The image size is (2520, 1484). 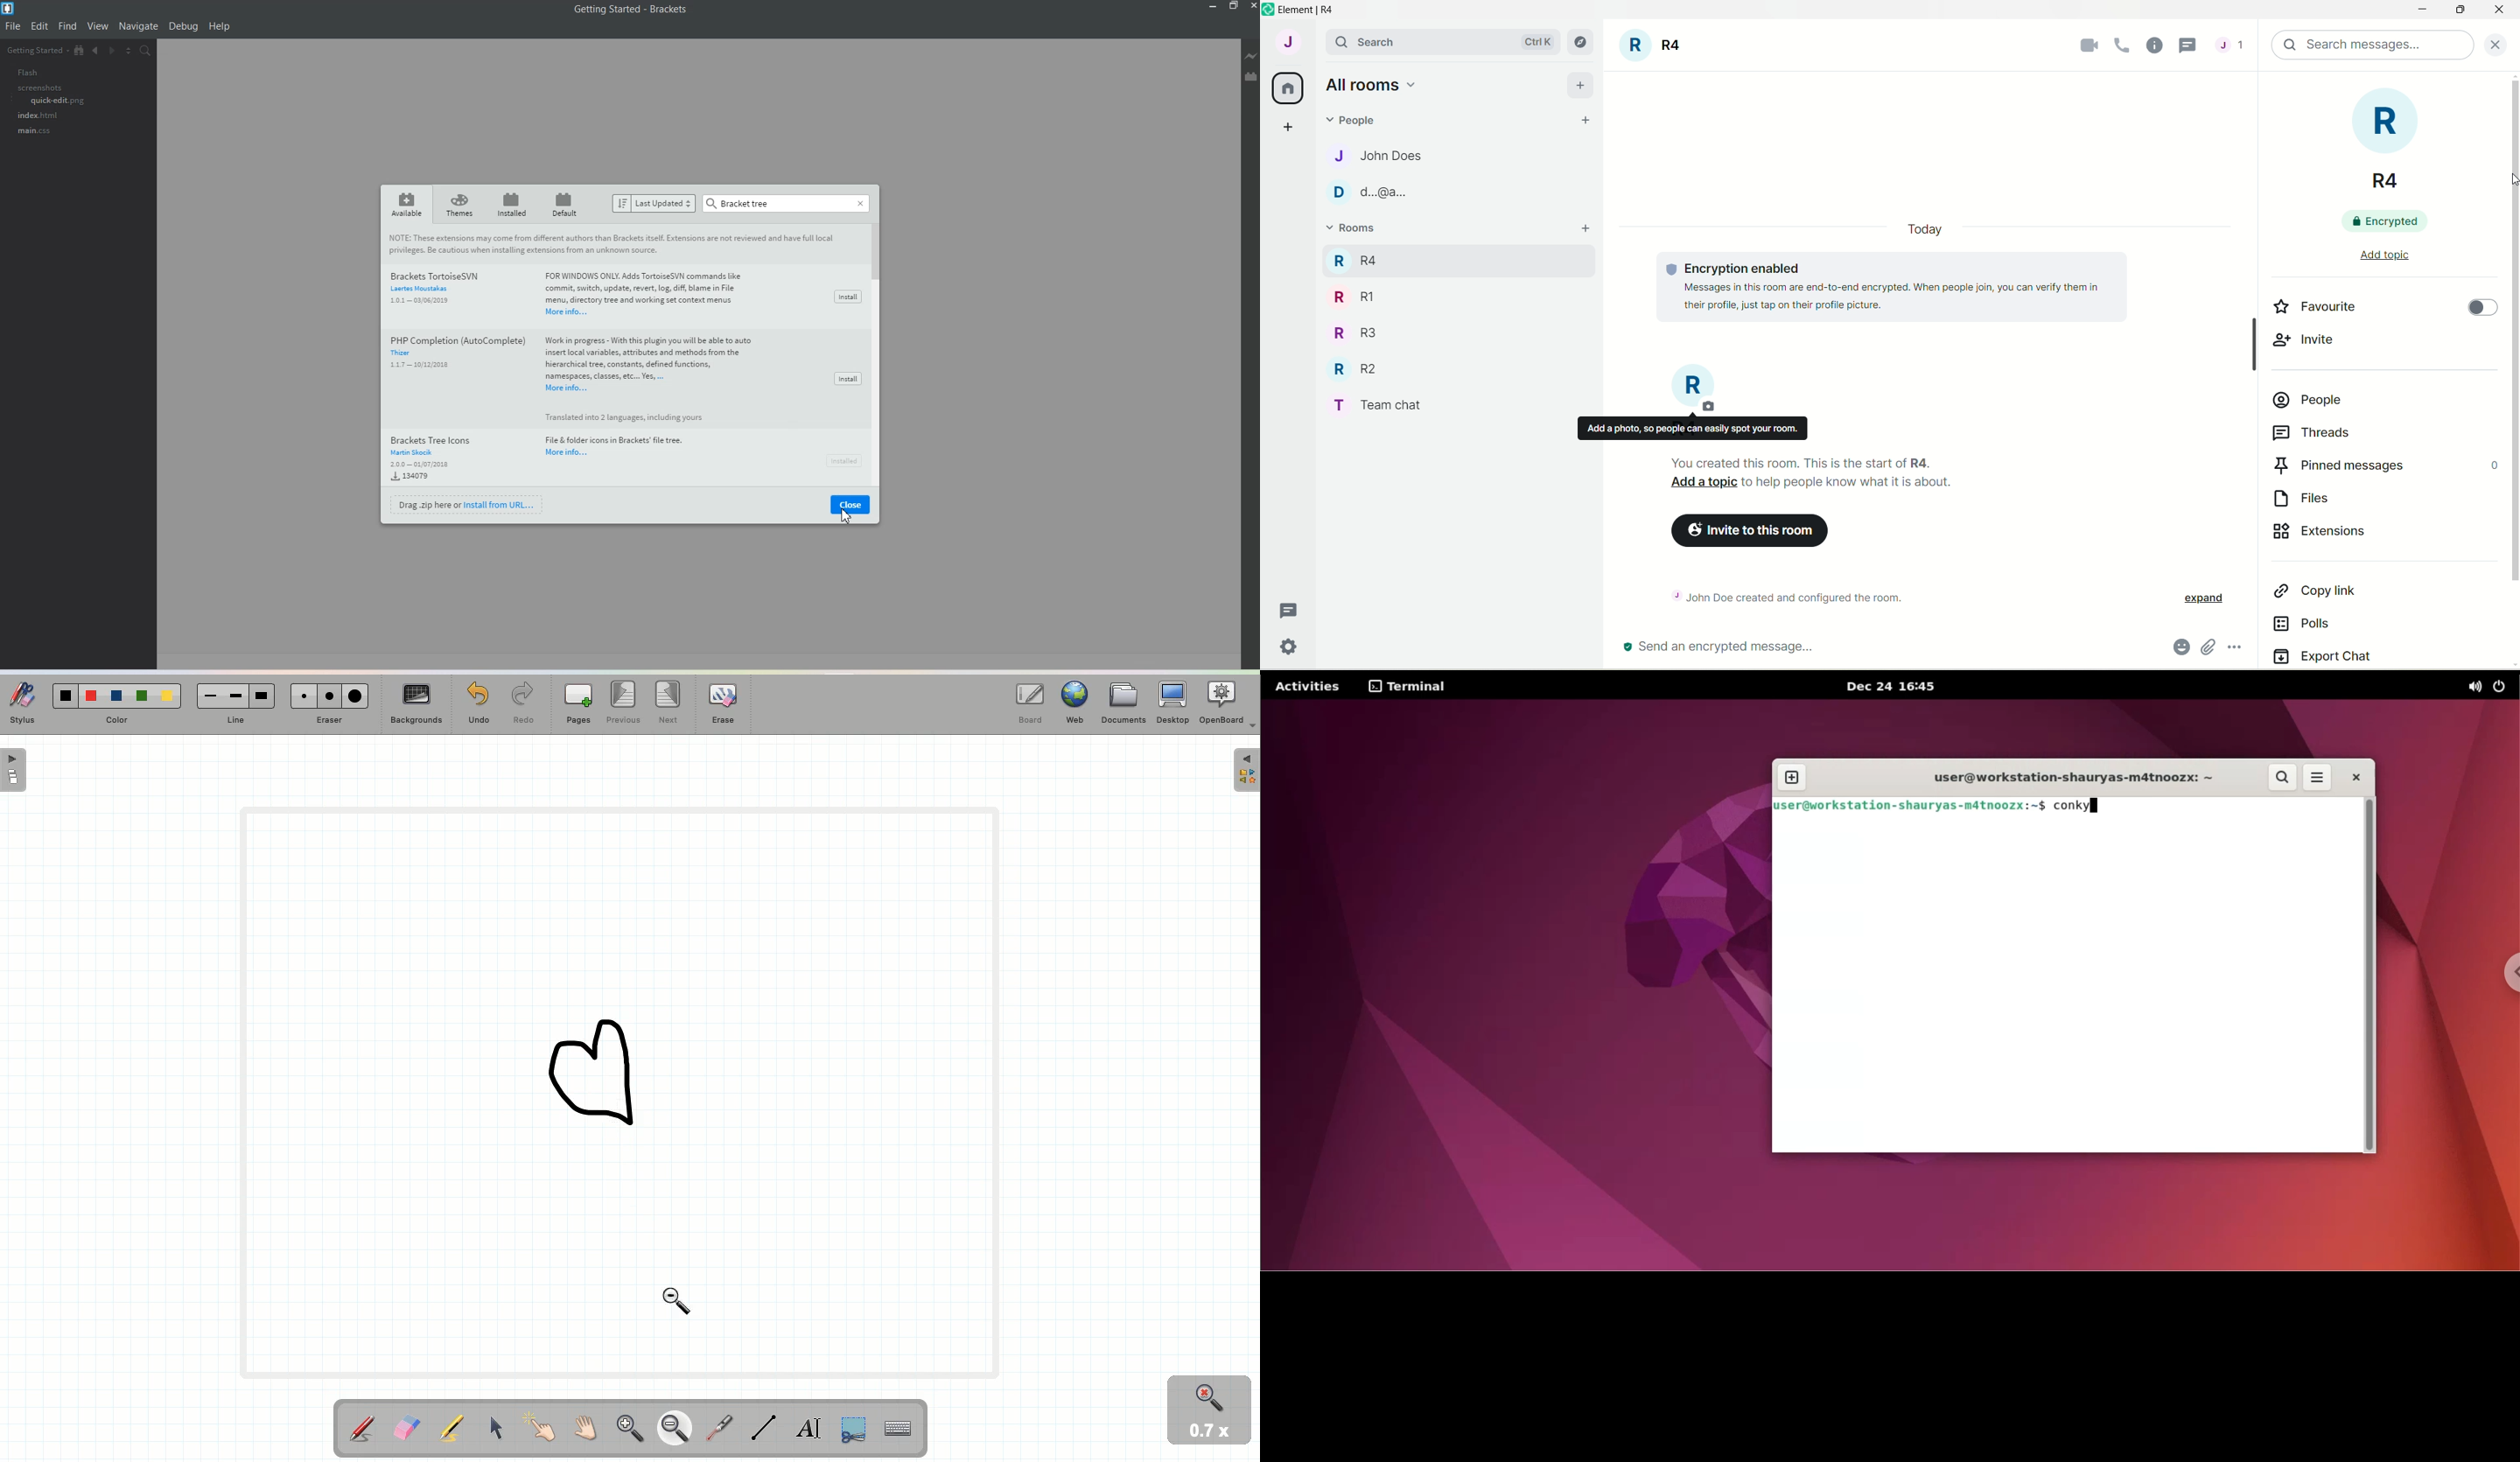 I want to click on quick-edit.png, so click(x=48, y=102).